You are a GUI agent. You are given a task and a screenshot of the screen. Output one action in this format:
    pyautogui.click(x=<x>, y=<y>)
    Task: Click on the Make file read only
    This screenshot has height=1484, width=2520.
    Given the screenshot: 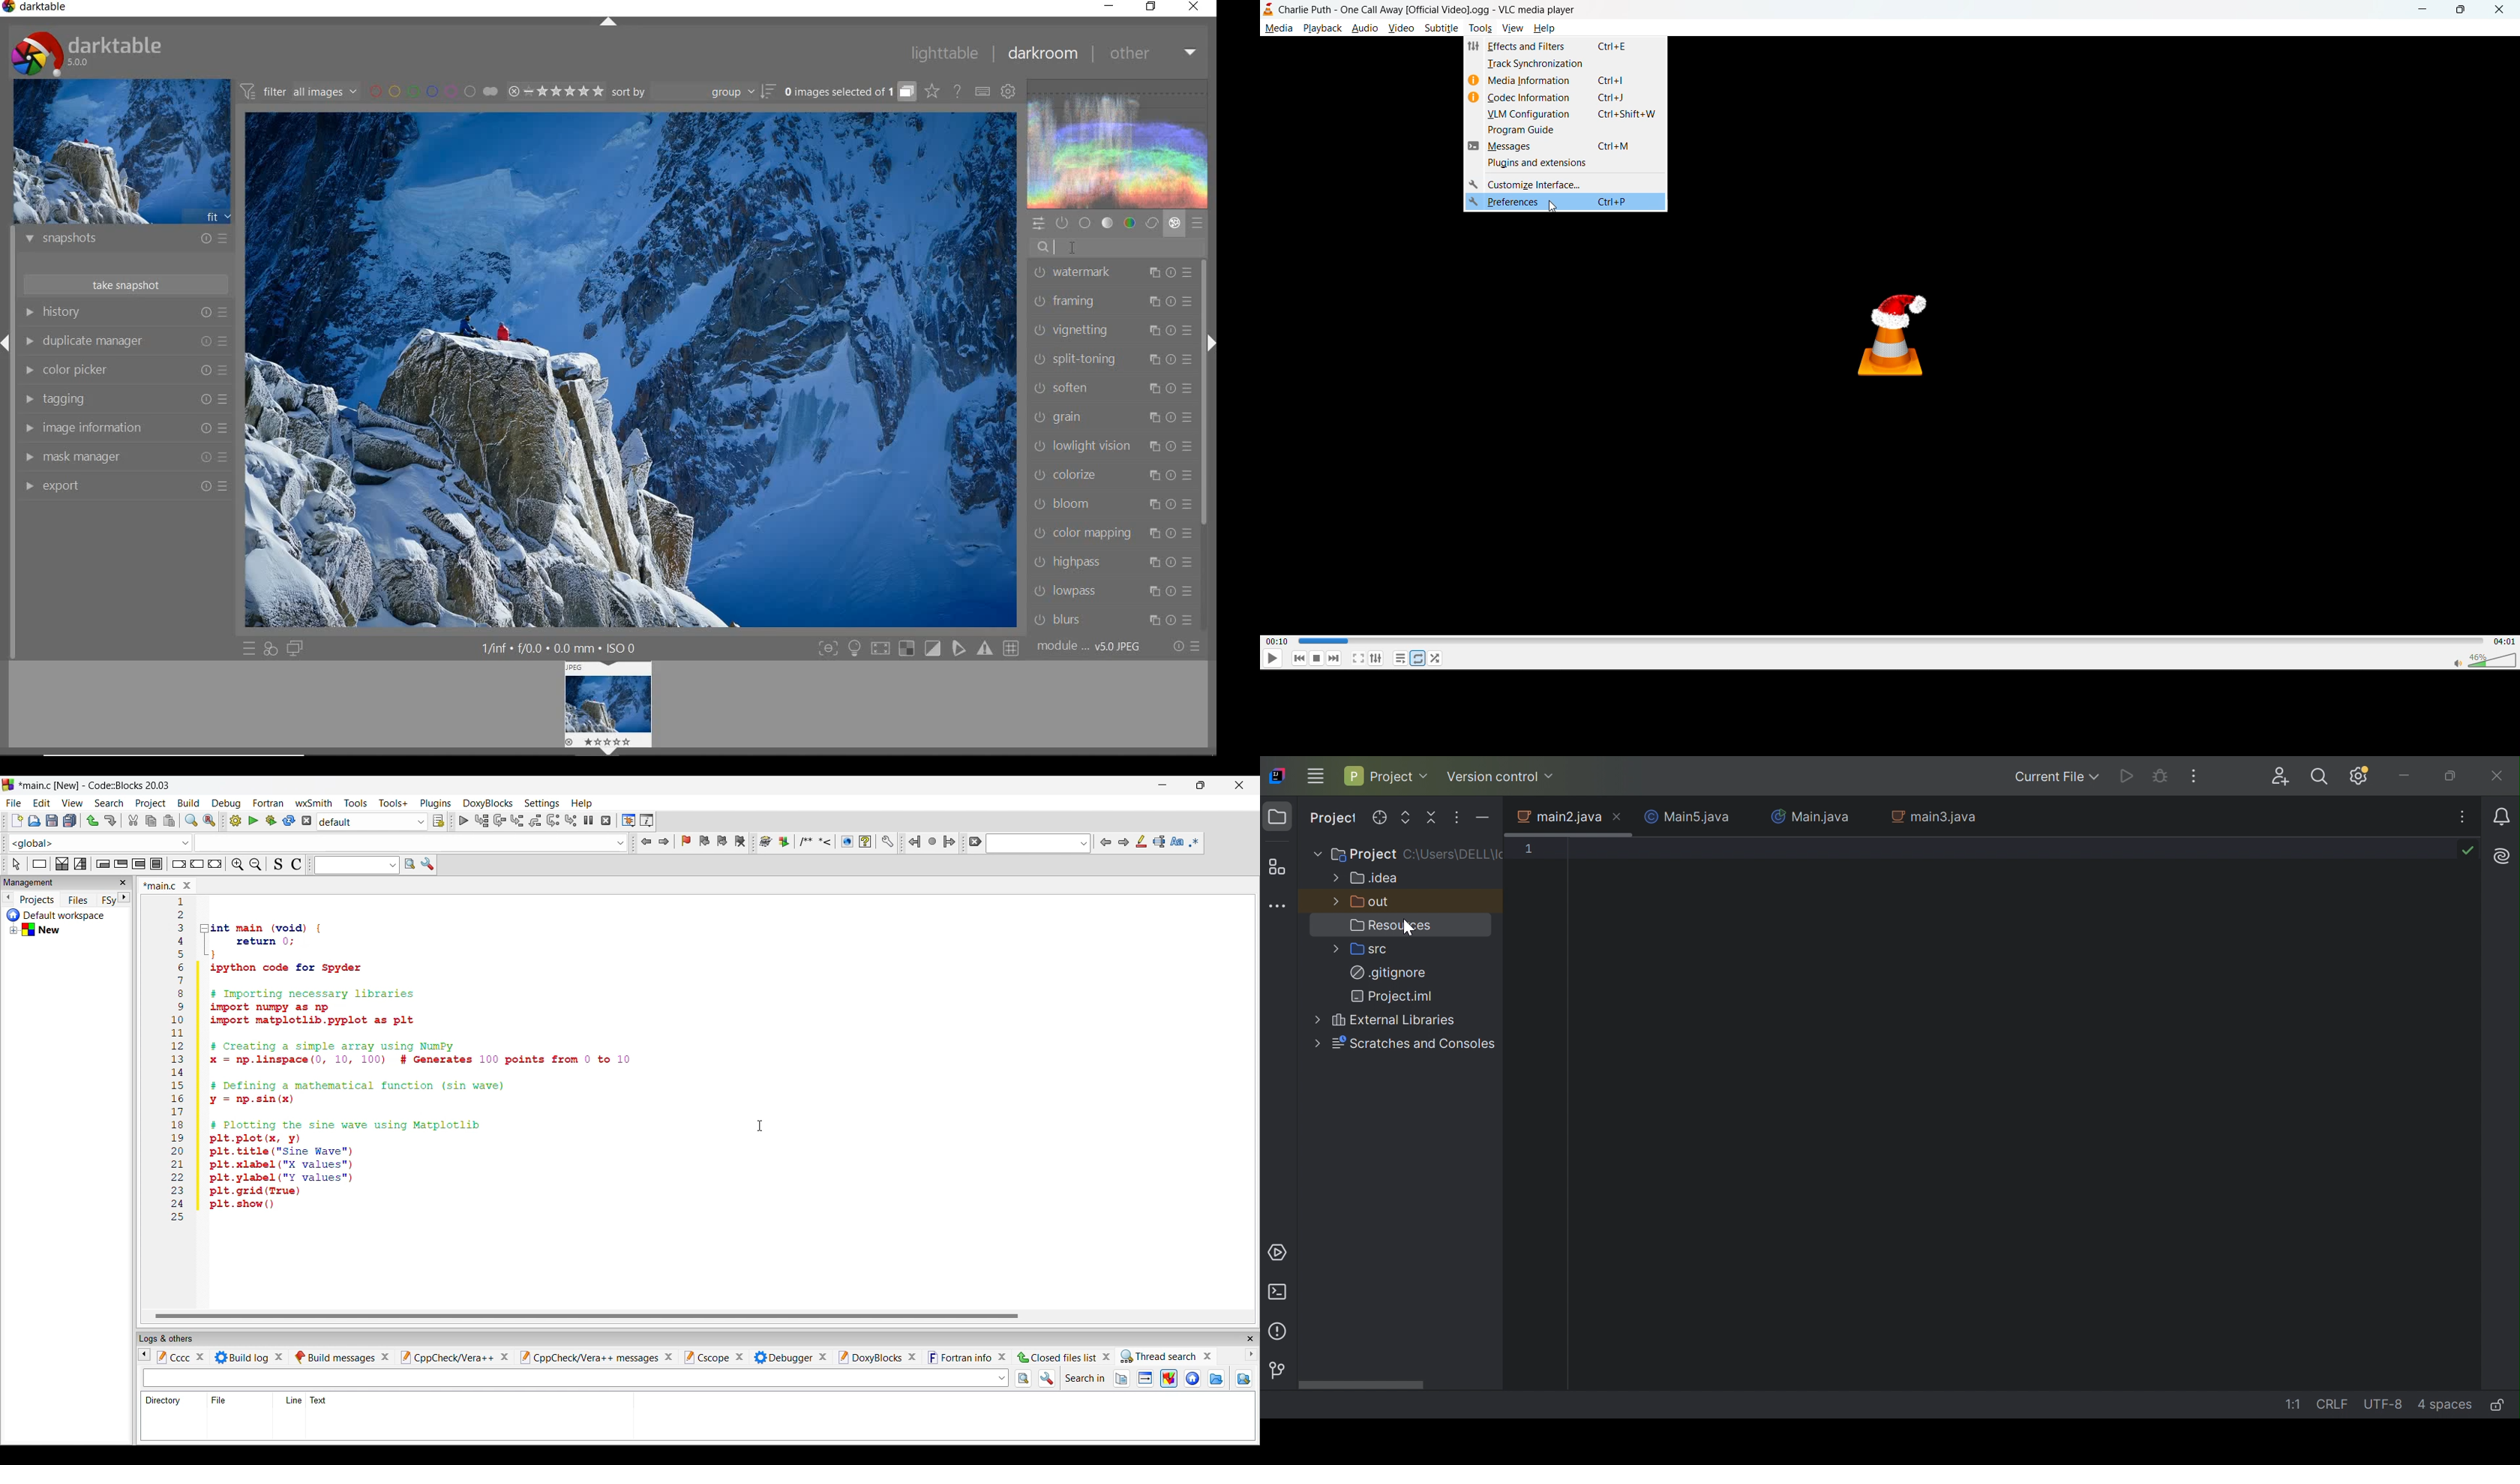 What is the action you would take?
    pyautogui.click(x=2500, y=1405)
    